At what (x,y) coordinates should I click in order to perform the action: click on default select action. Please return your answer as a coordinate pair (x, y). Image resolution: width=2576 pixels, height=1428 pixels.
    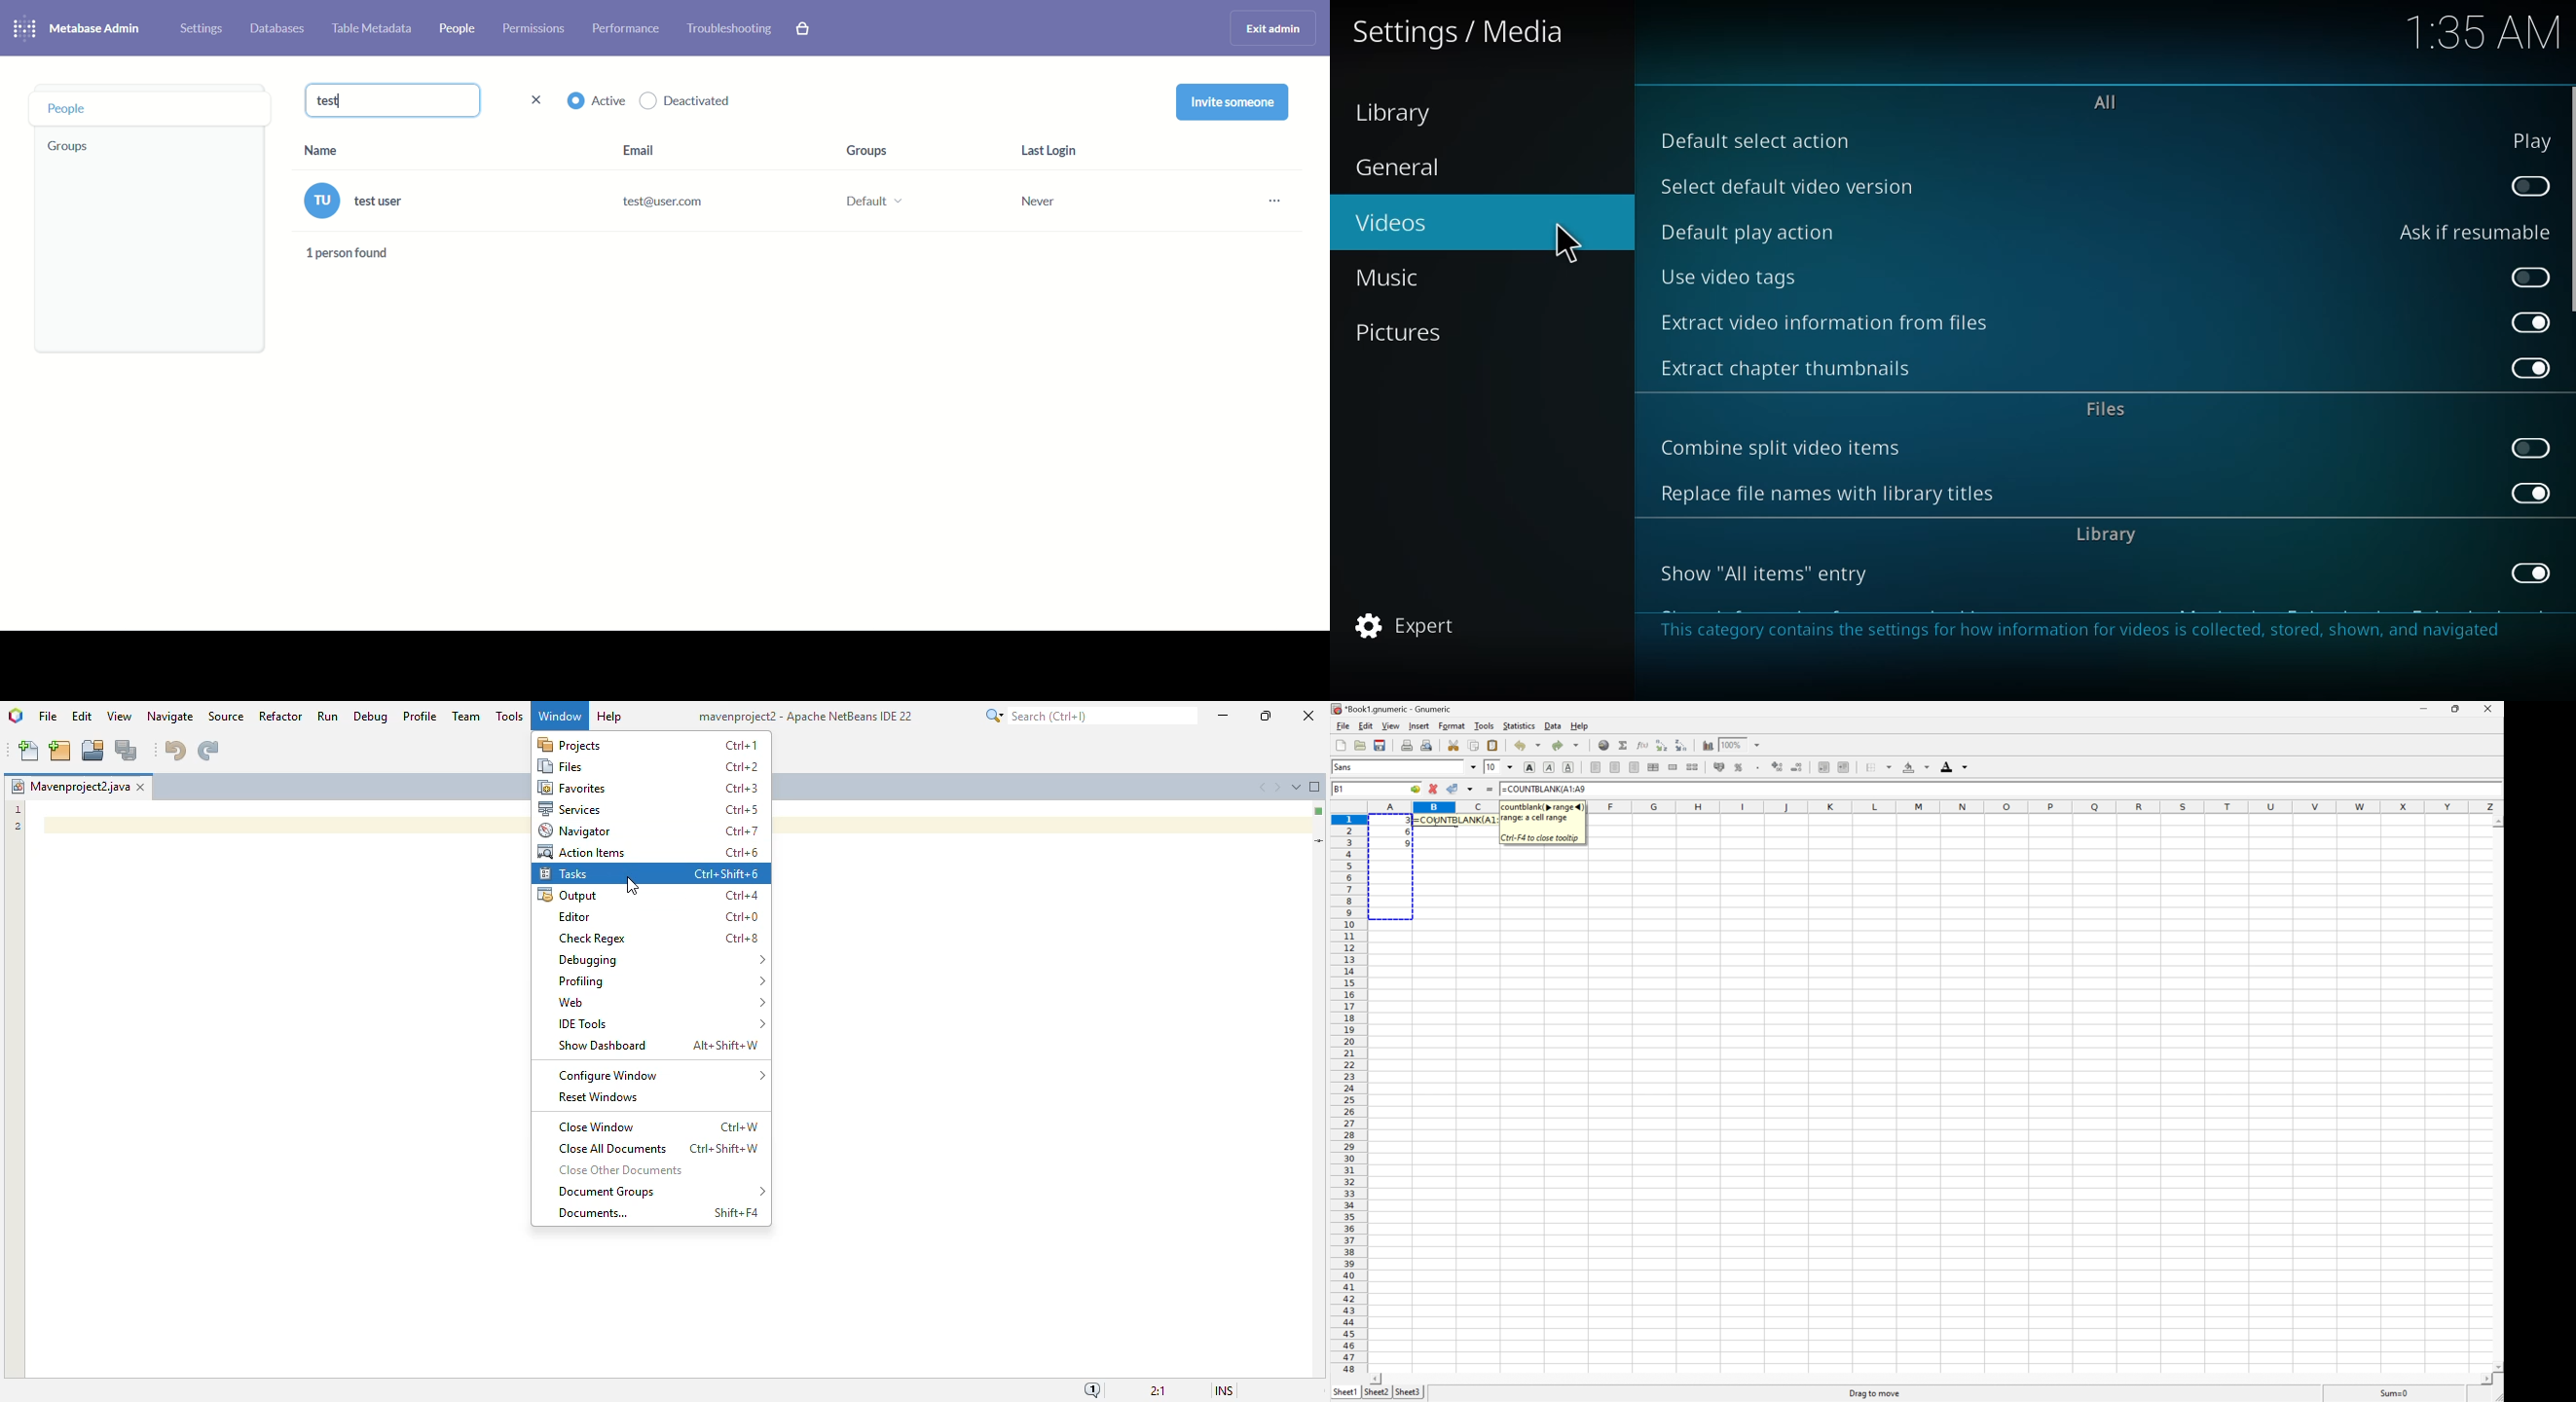
    Looking at the image, I should click on (1756, 141).